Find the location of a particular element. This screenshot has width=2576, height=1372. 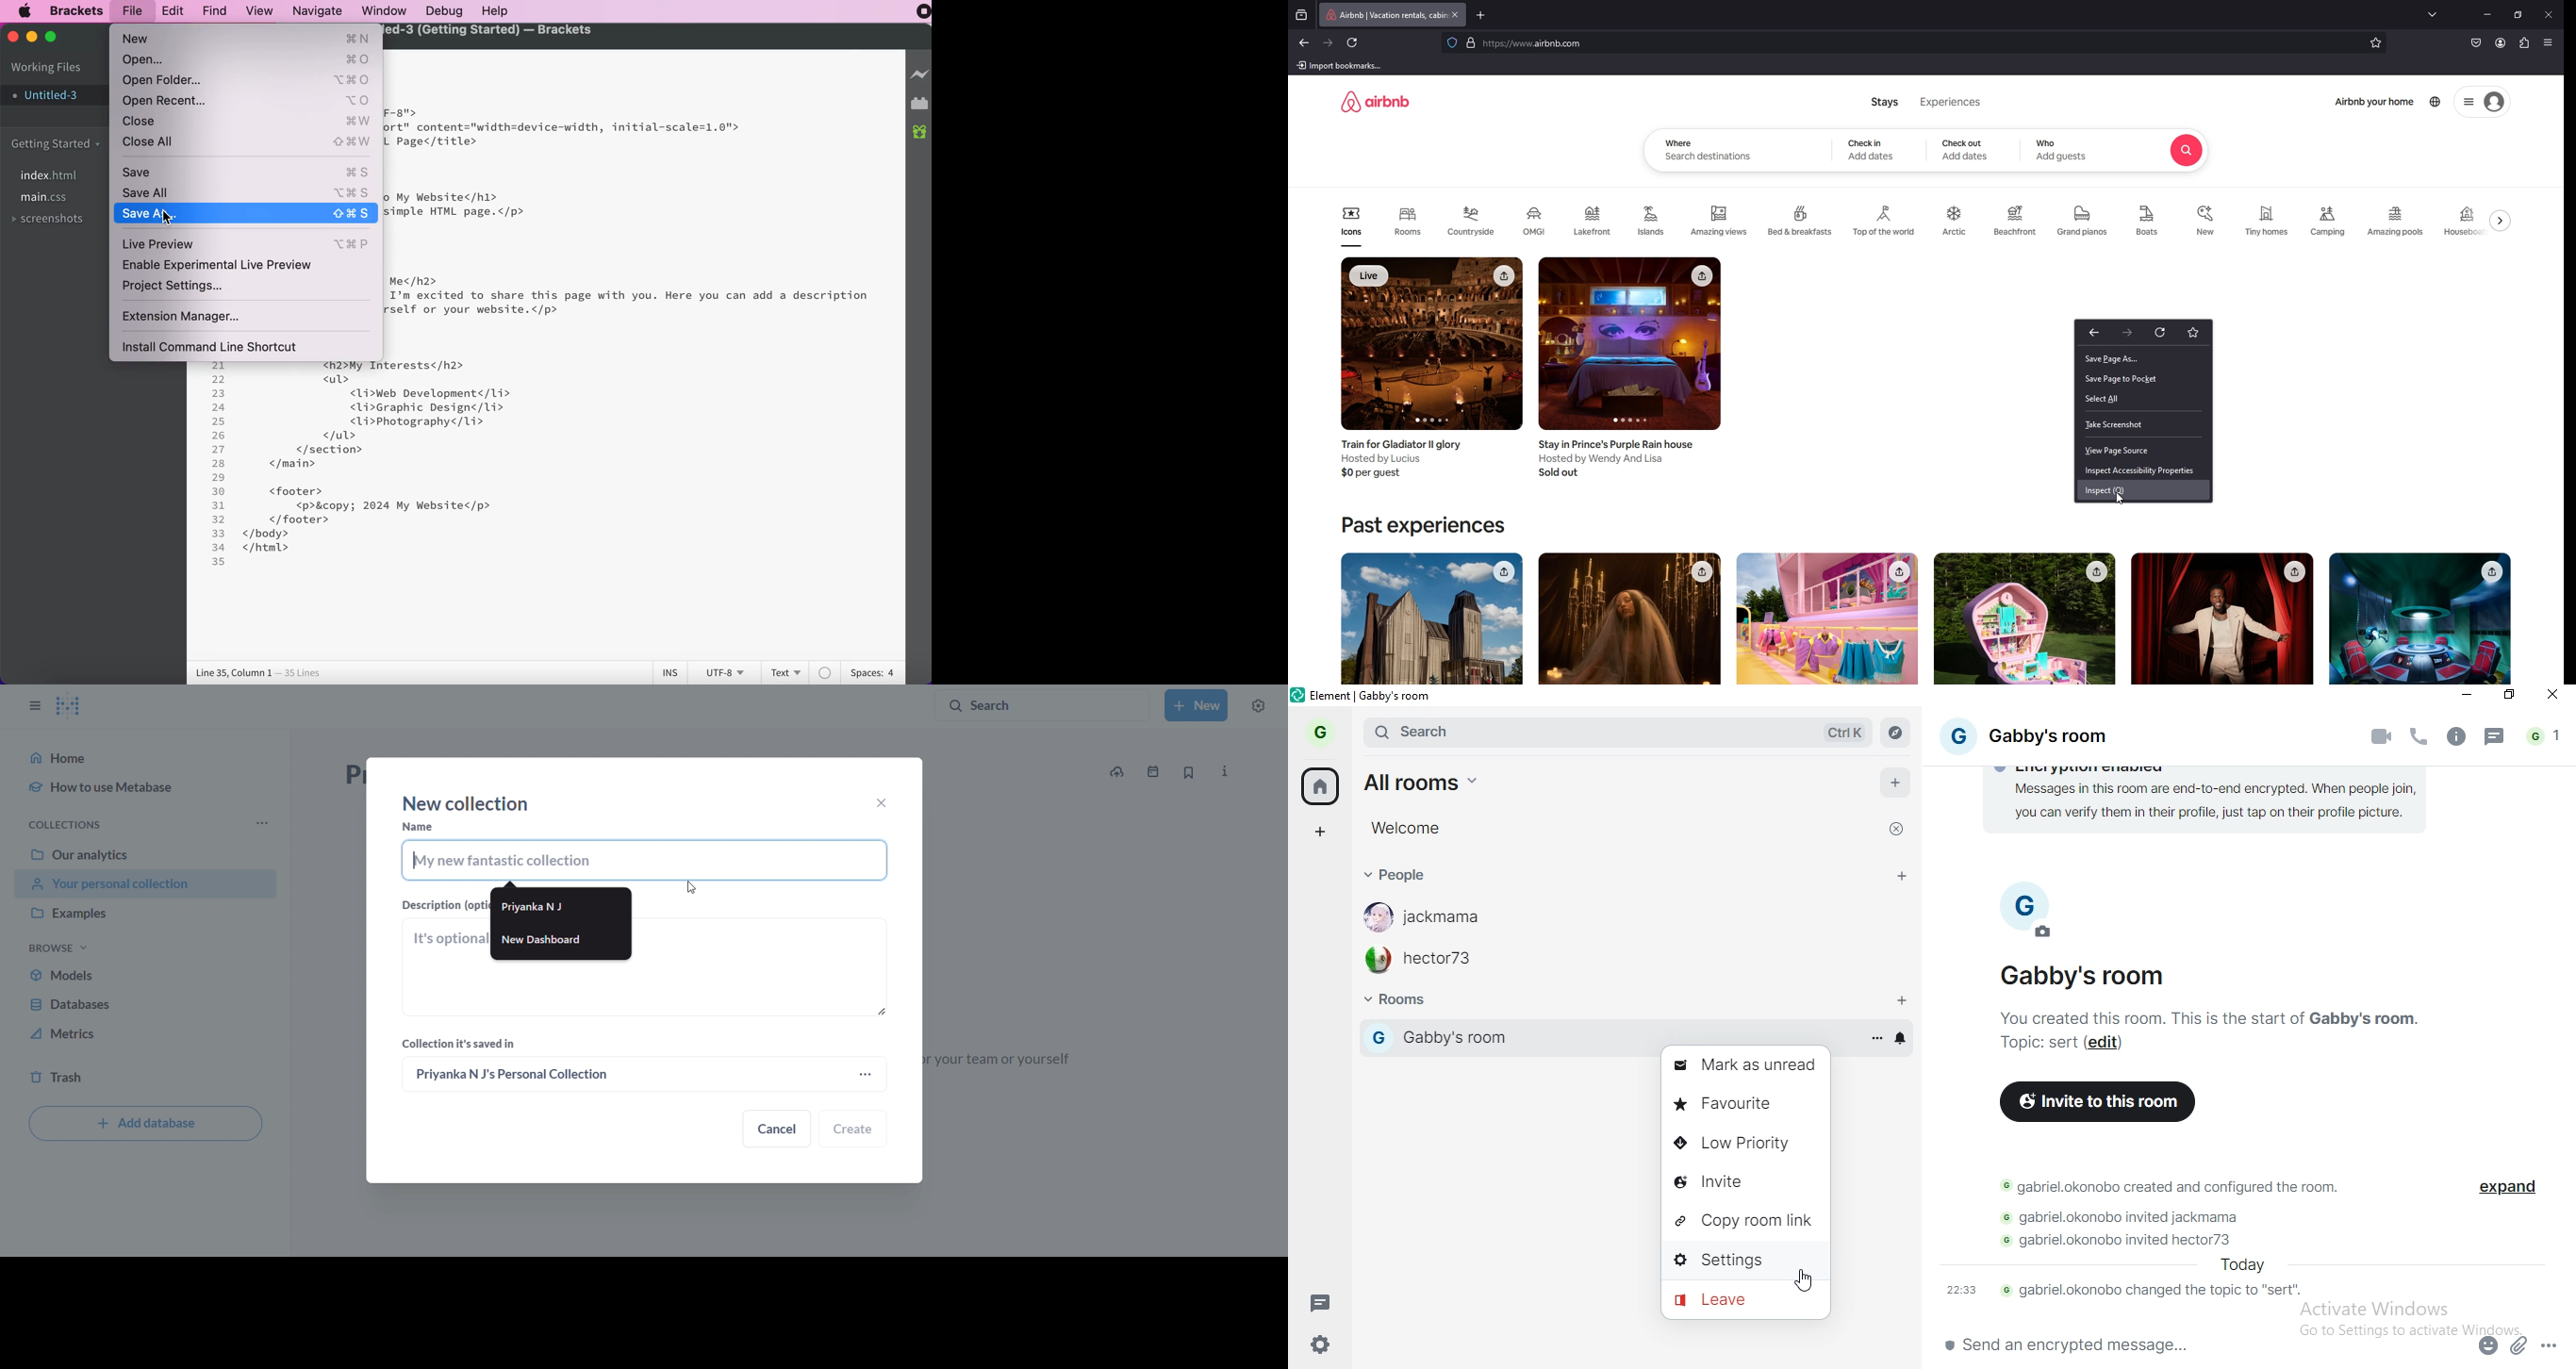

select all is located at coordinates (2142, 399).